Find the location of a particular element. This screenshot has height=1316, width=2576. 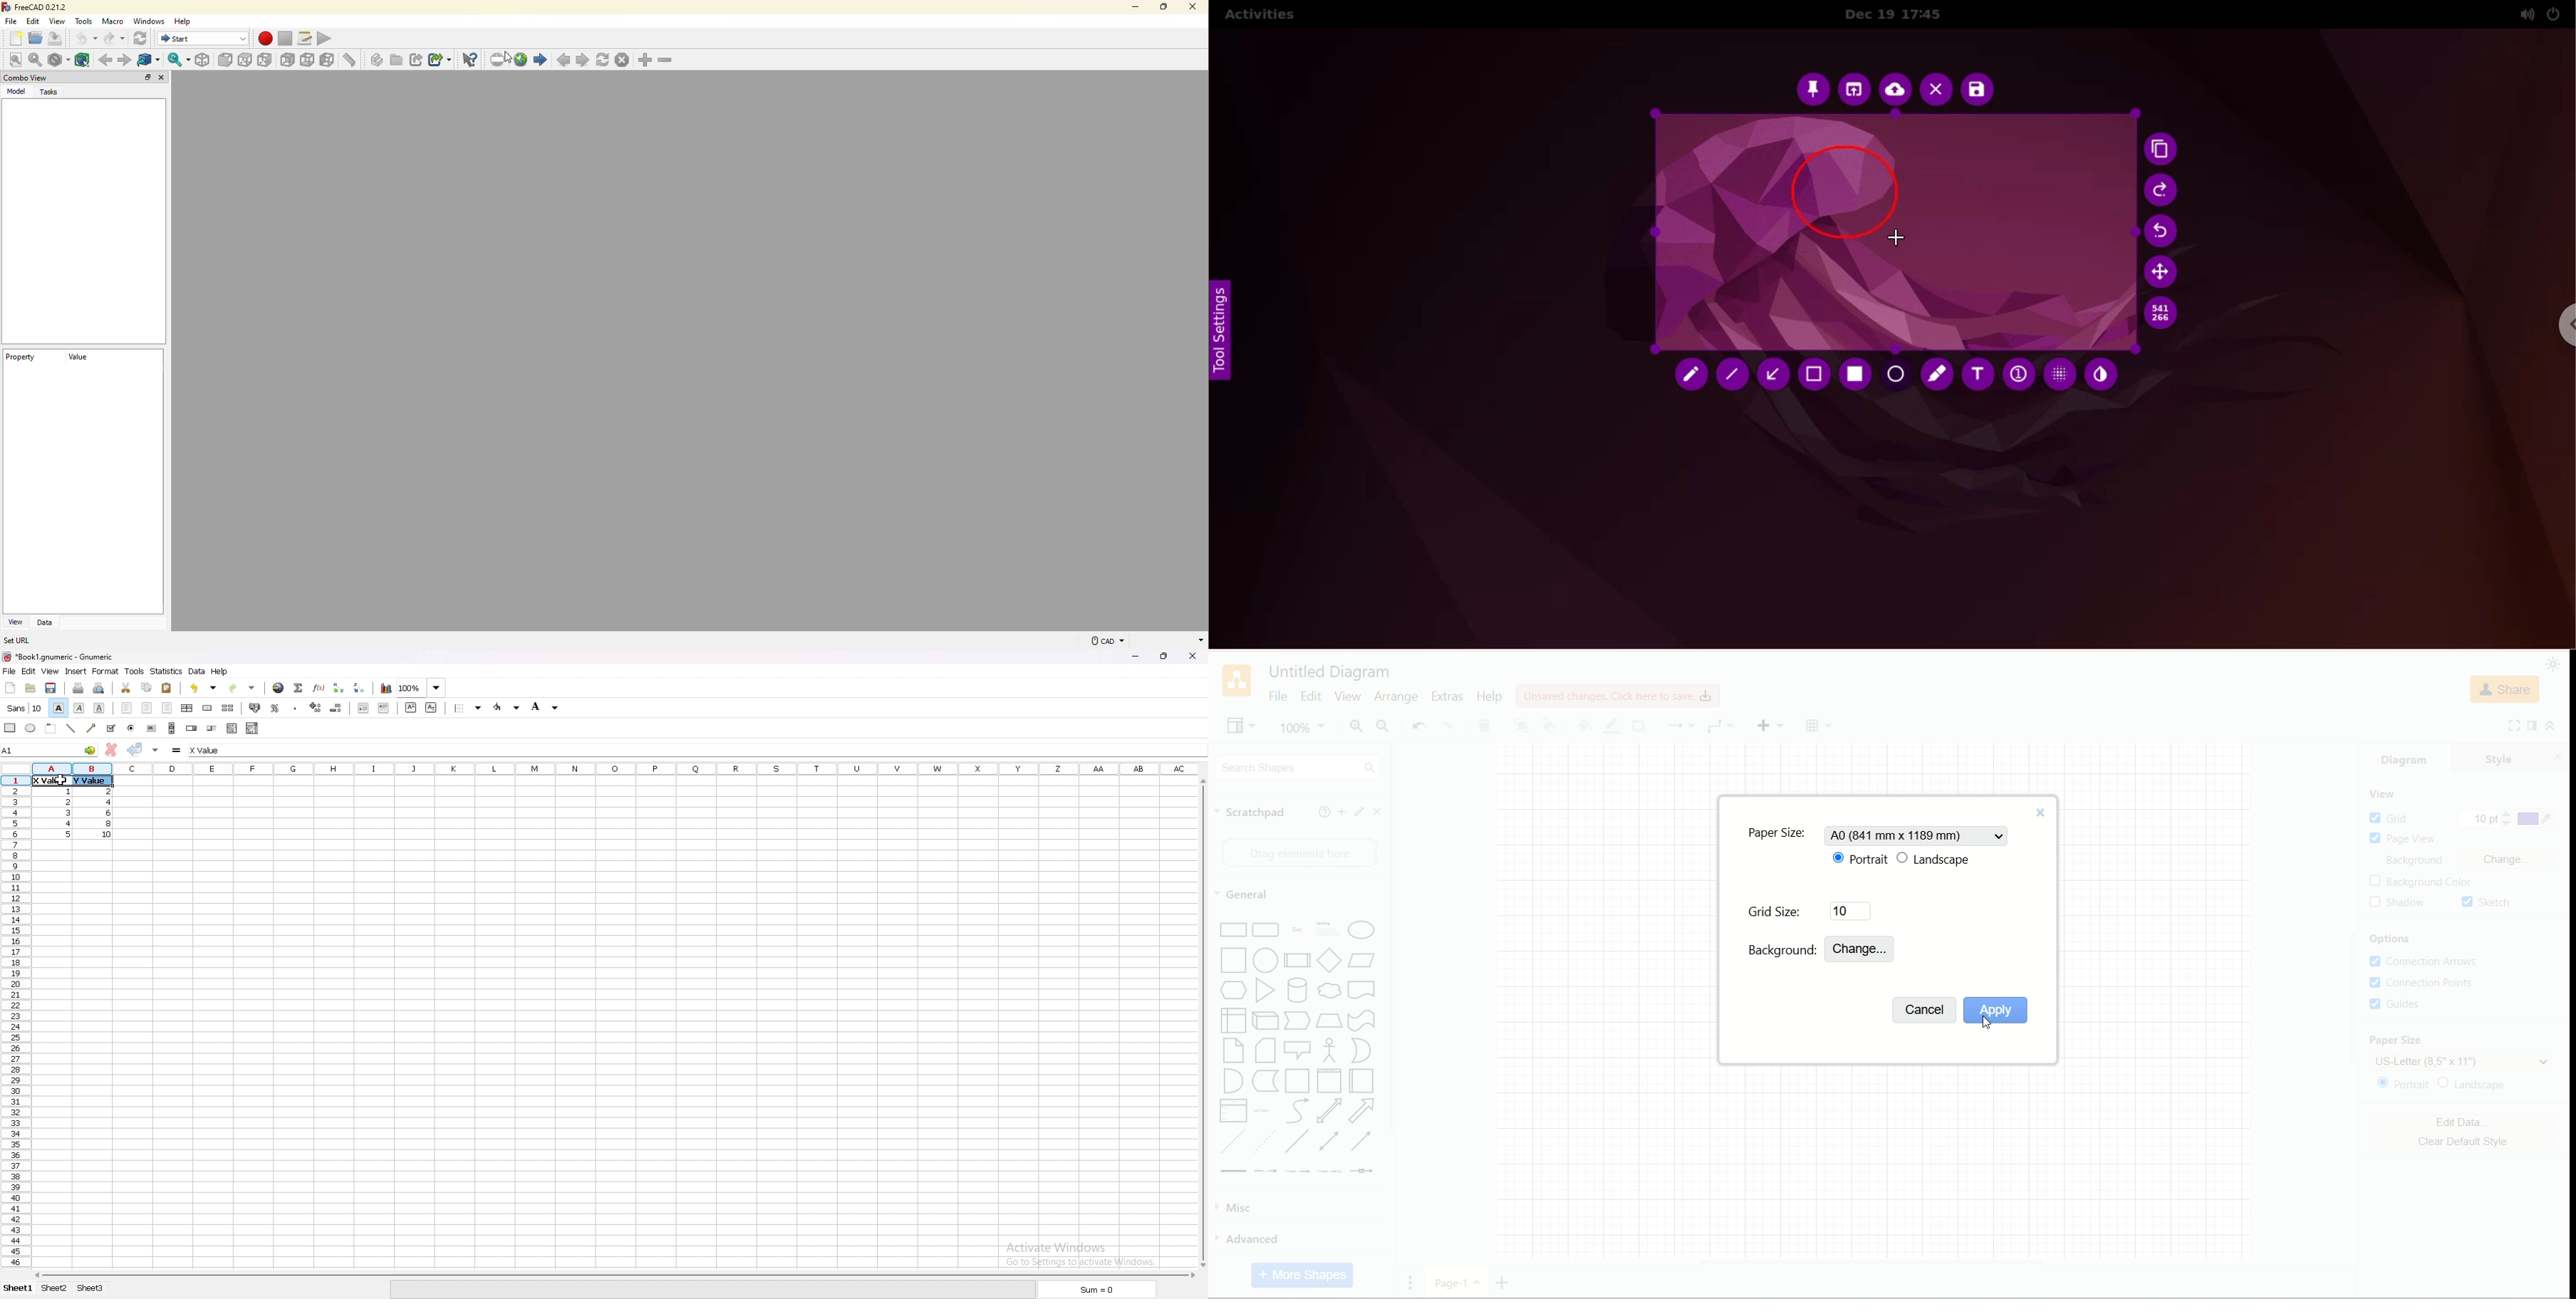

Cube is located at coordinates (1265, 1021).